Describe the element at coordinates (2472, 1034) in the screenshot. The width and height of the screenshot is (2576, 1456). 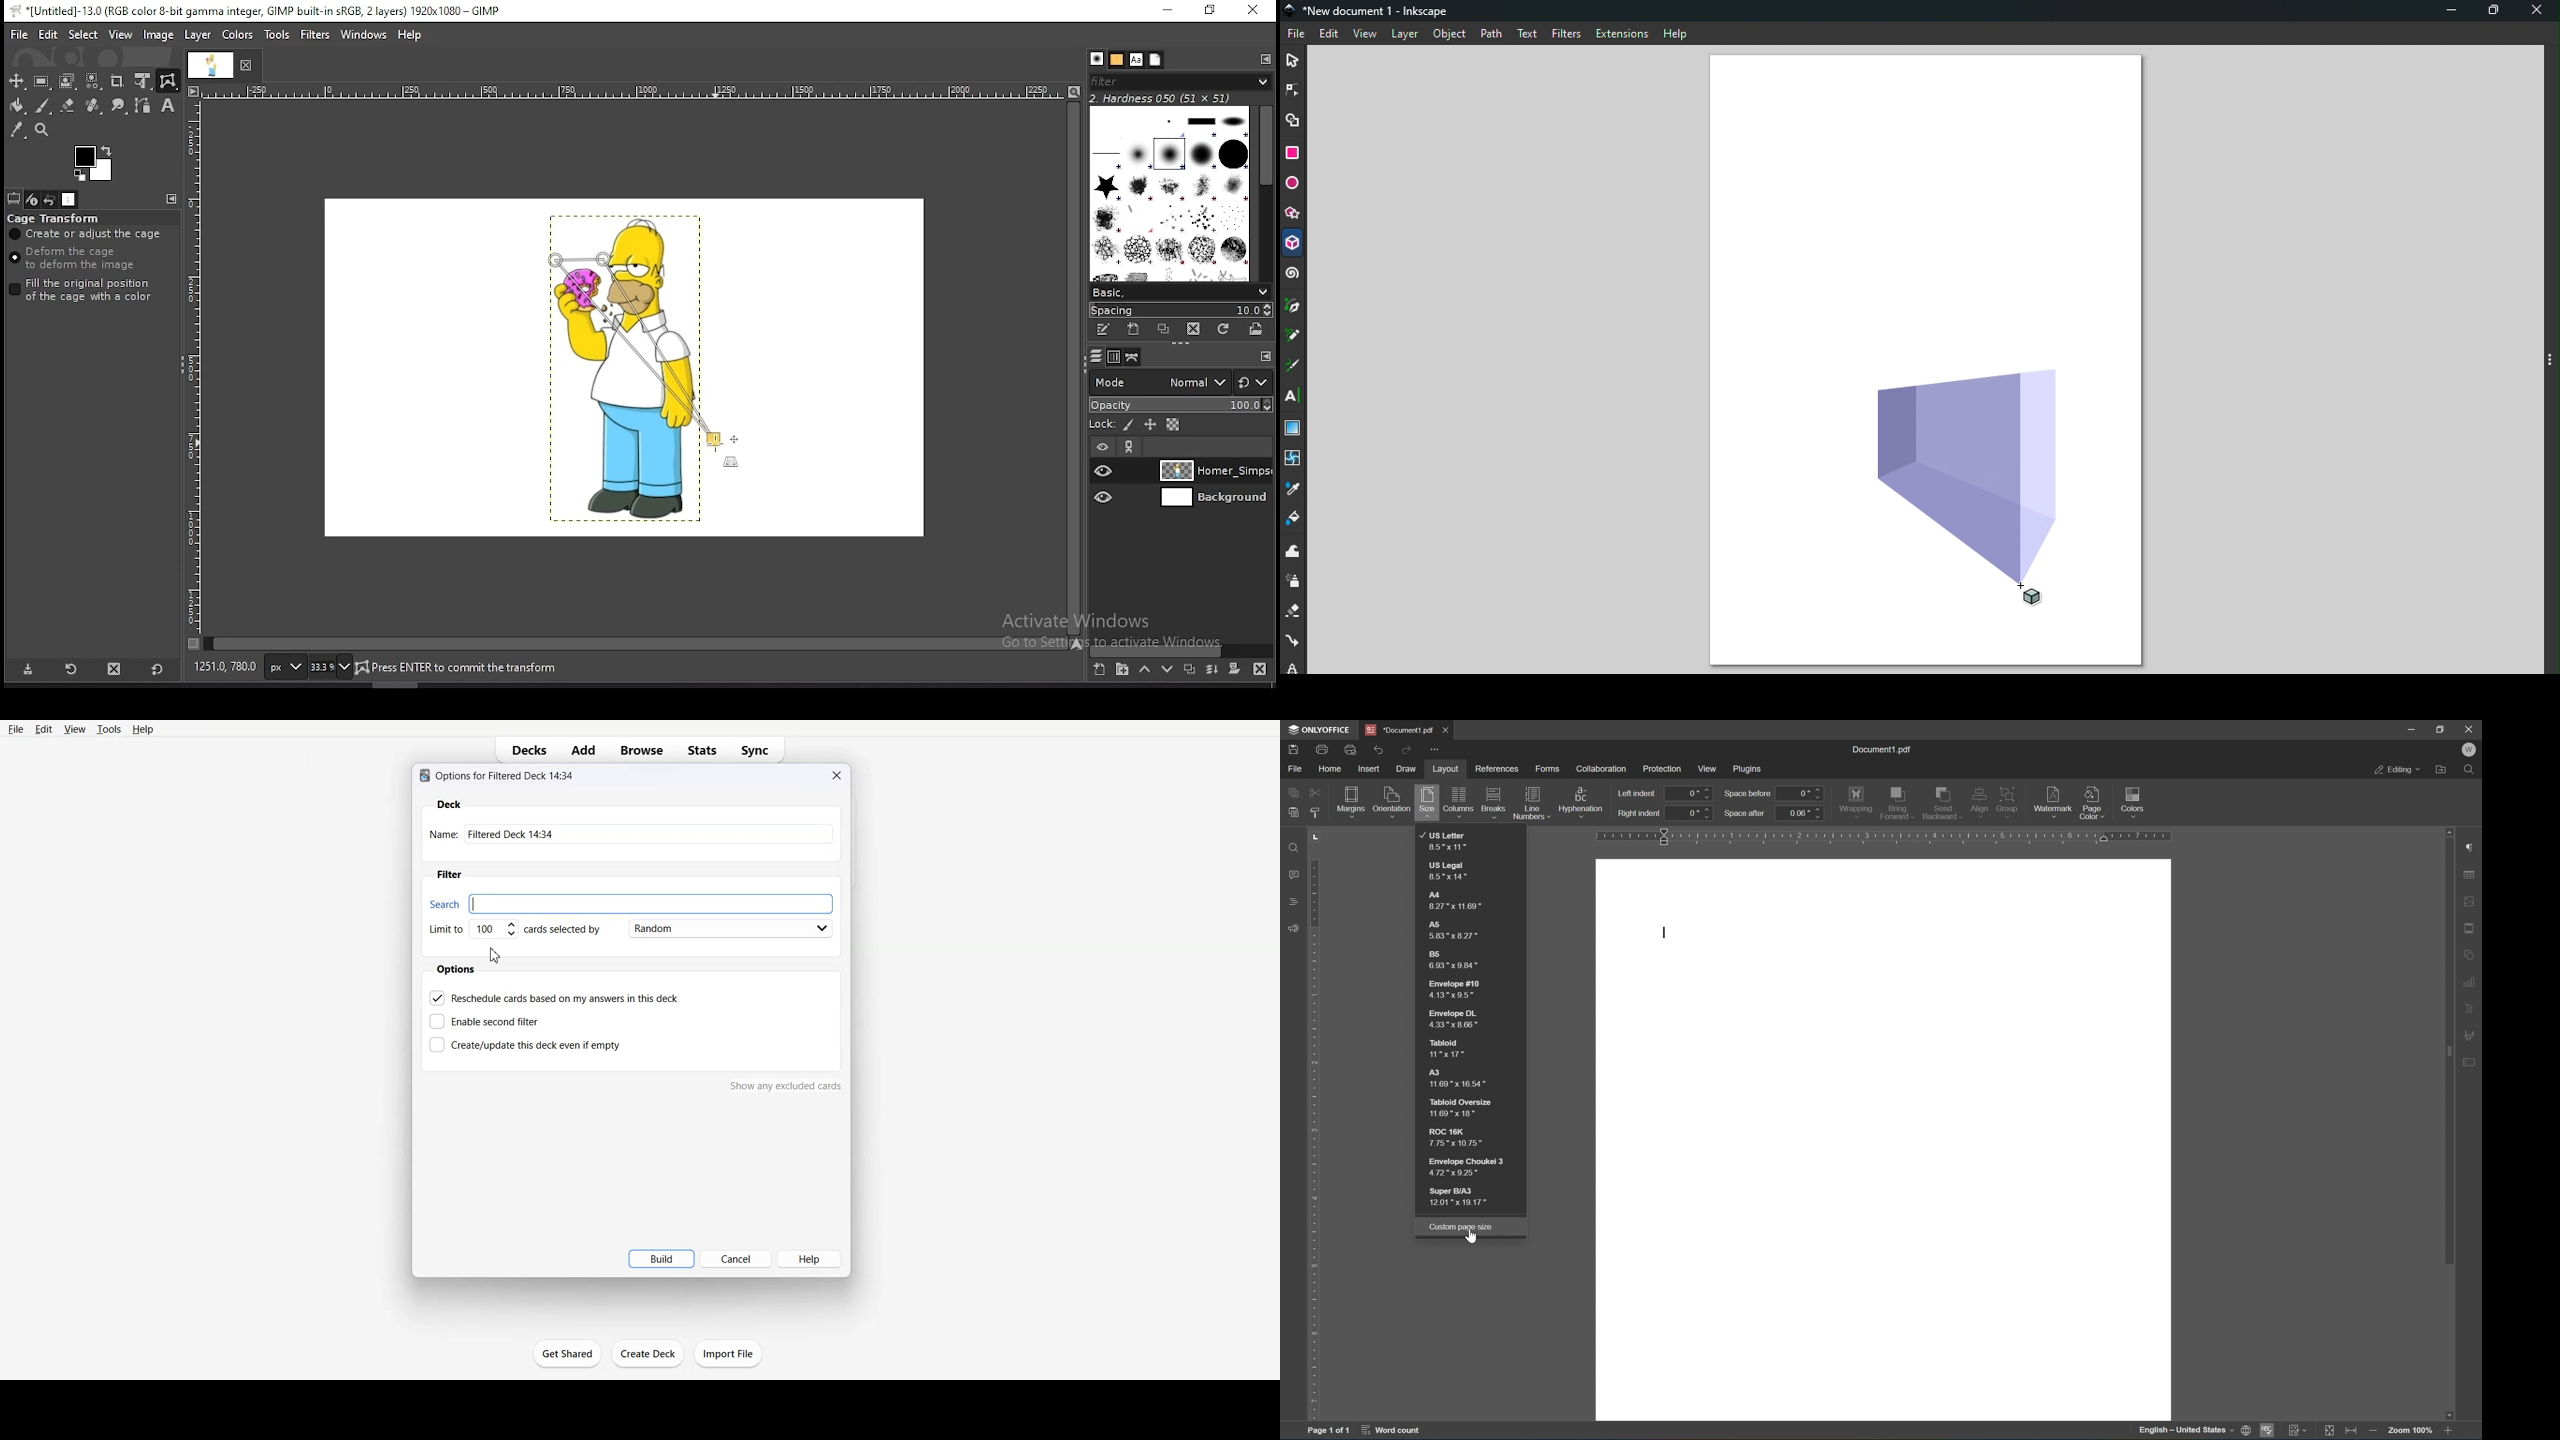
I see `signature` at that location.